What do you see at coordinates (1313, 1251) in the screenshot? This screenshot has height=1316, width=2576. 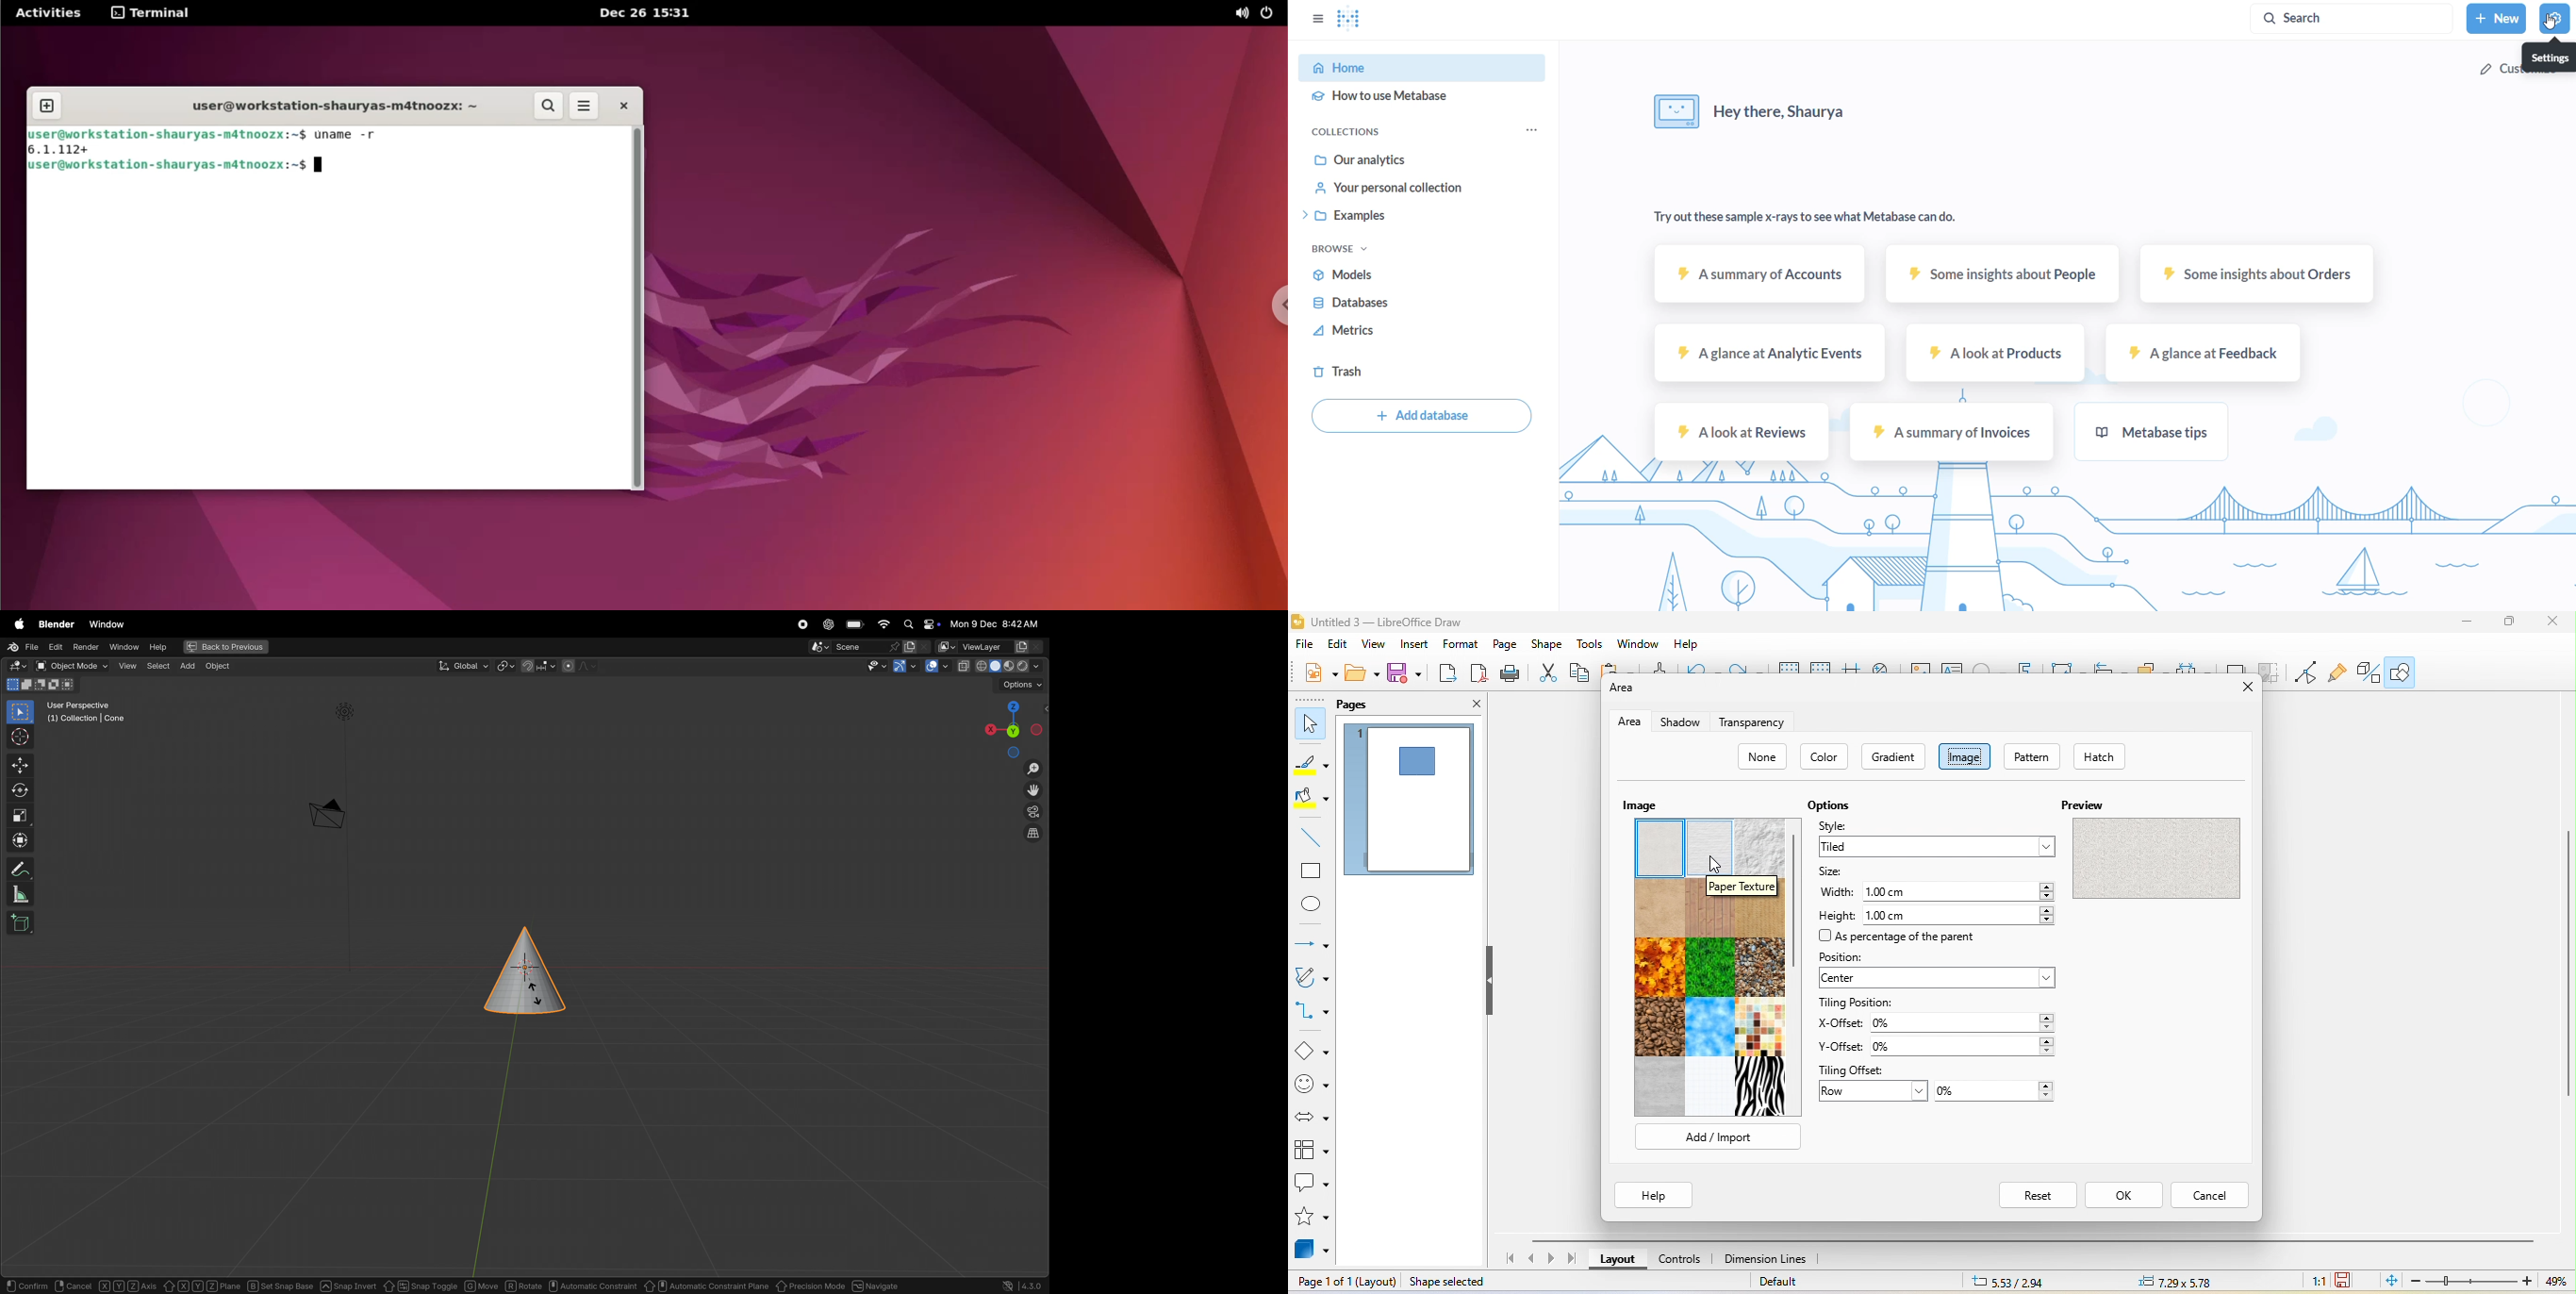 I see `3d object` at bounding box center [1313, 1251].